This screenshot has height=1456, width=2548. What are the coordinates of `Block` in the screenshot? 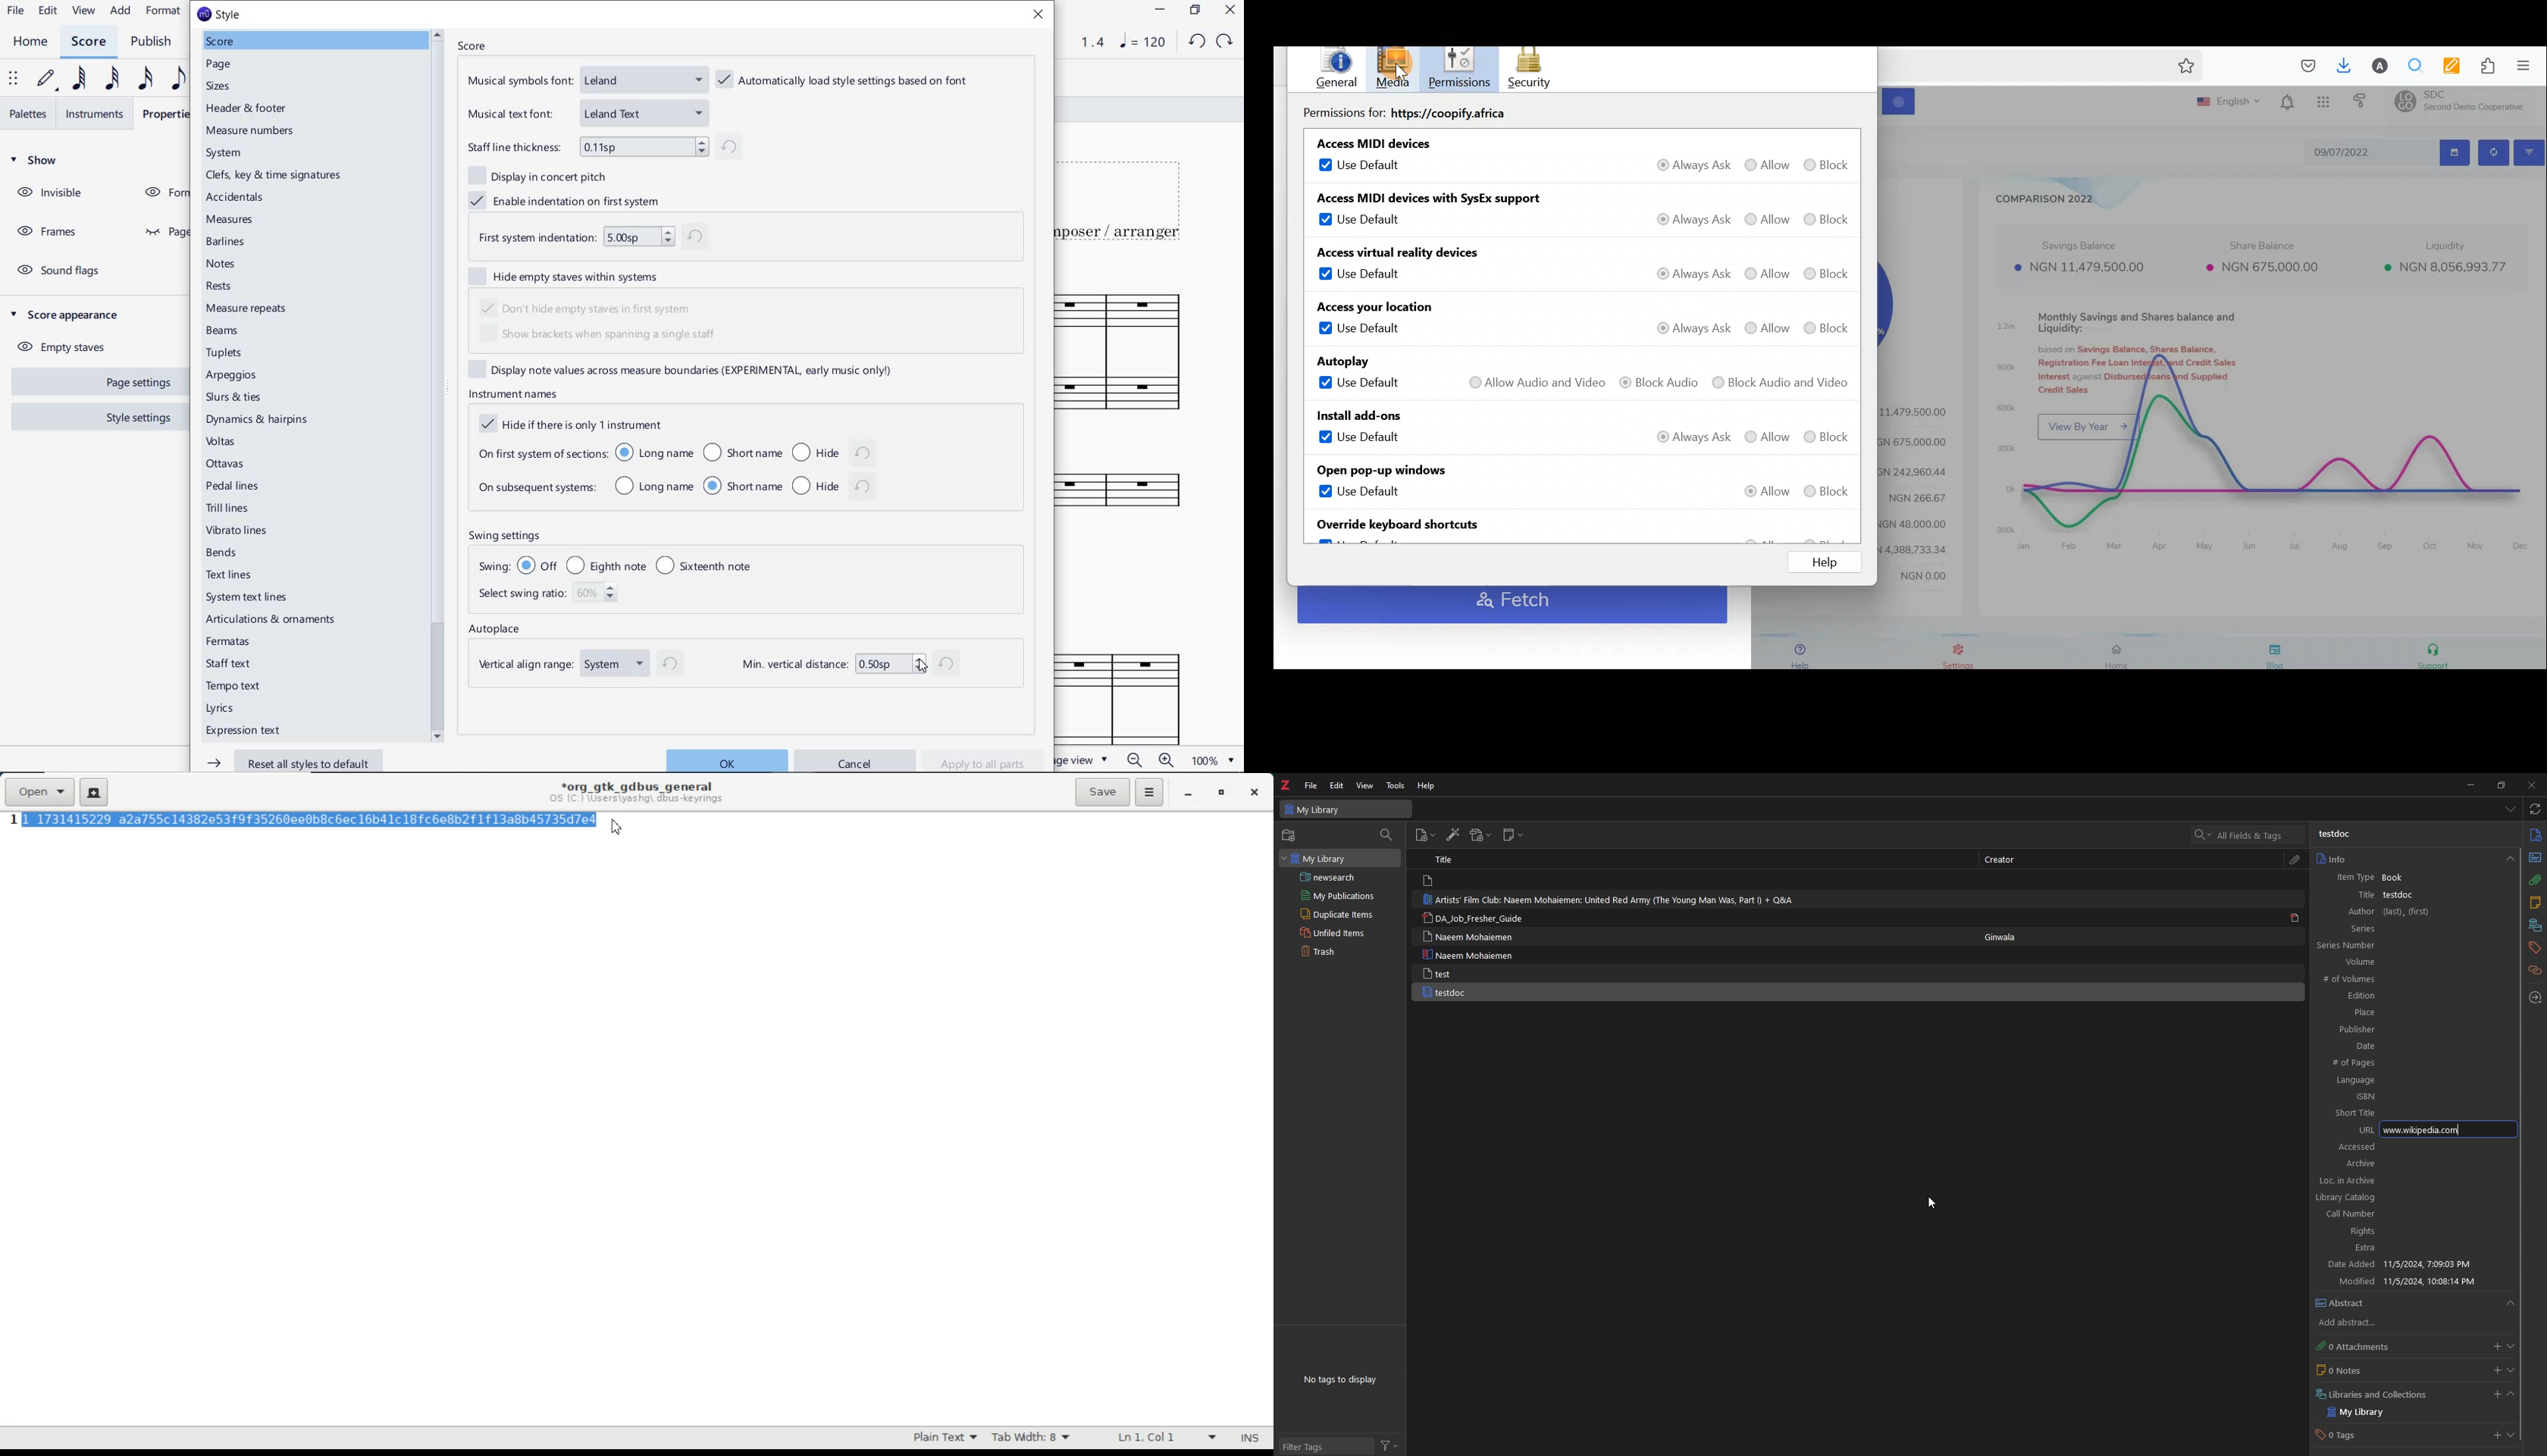 It's located at (1829, 273).